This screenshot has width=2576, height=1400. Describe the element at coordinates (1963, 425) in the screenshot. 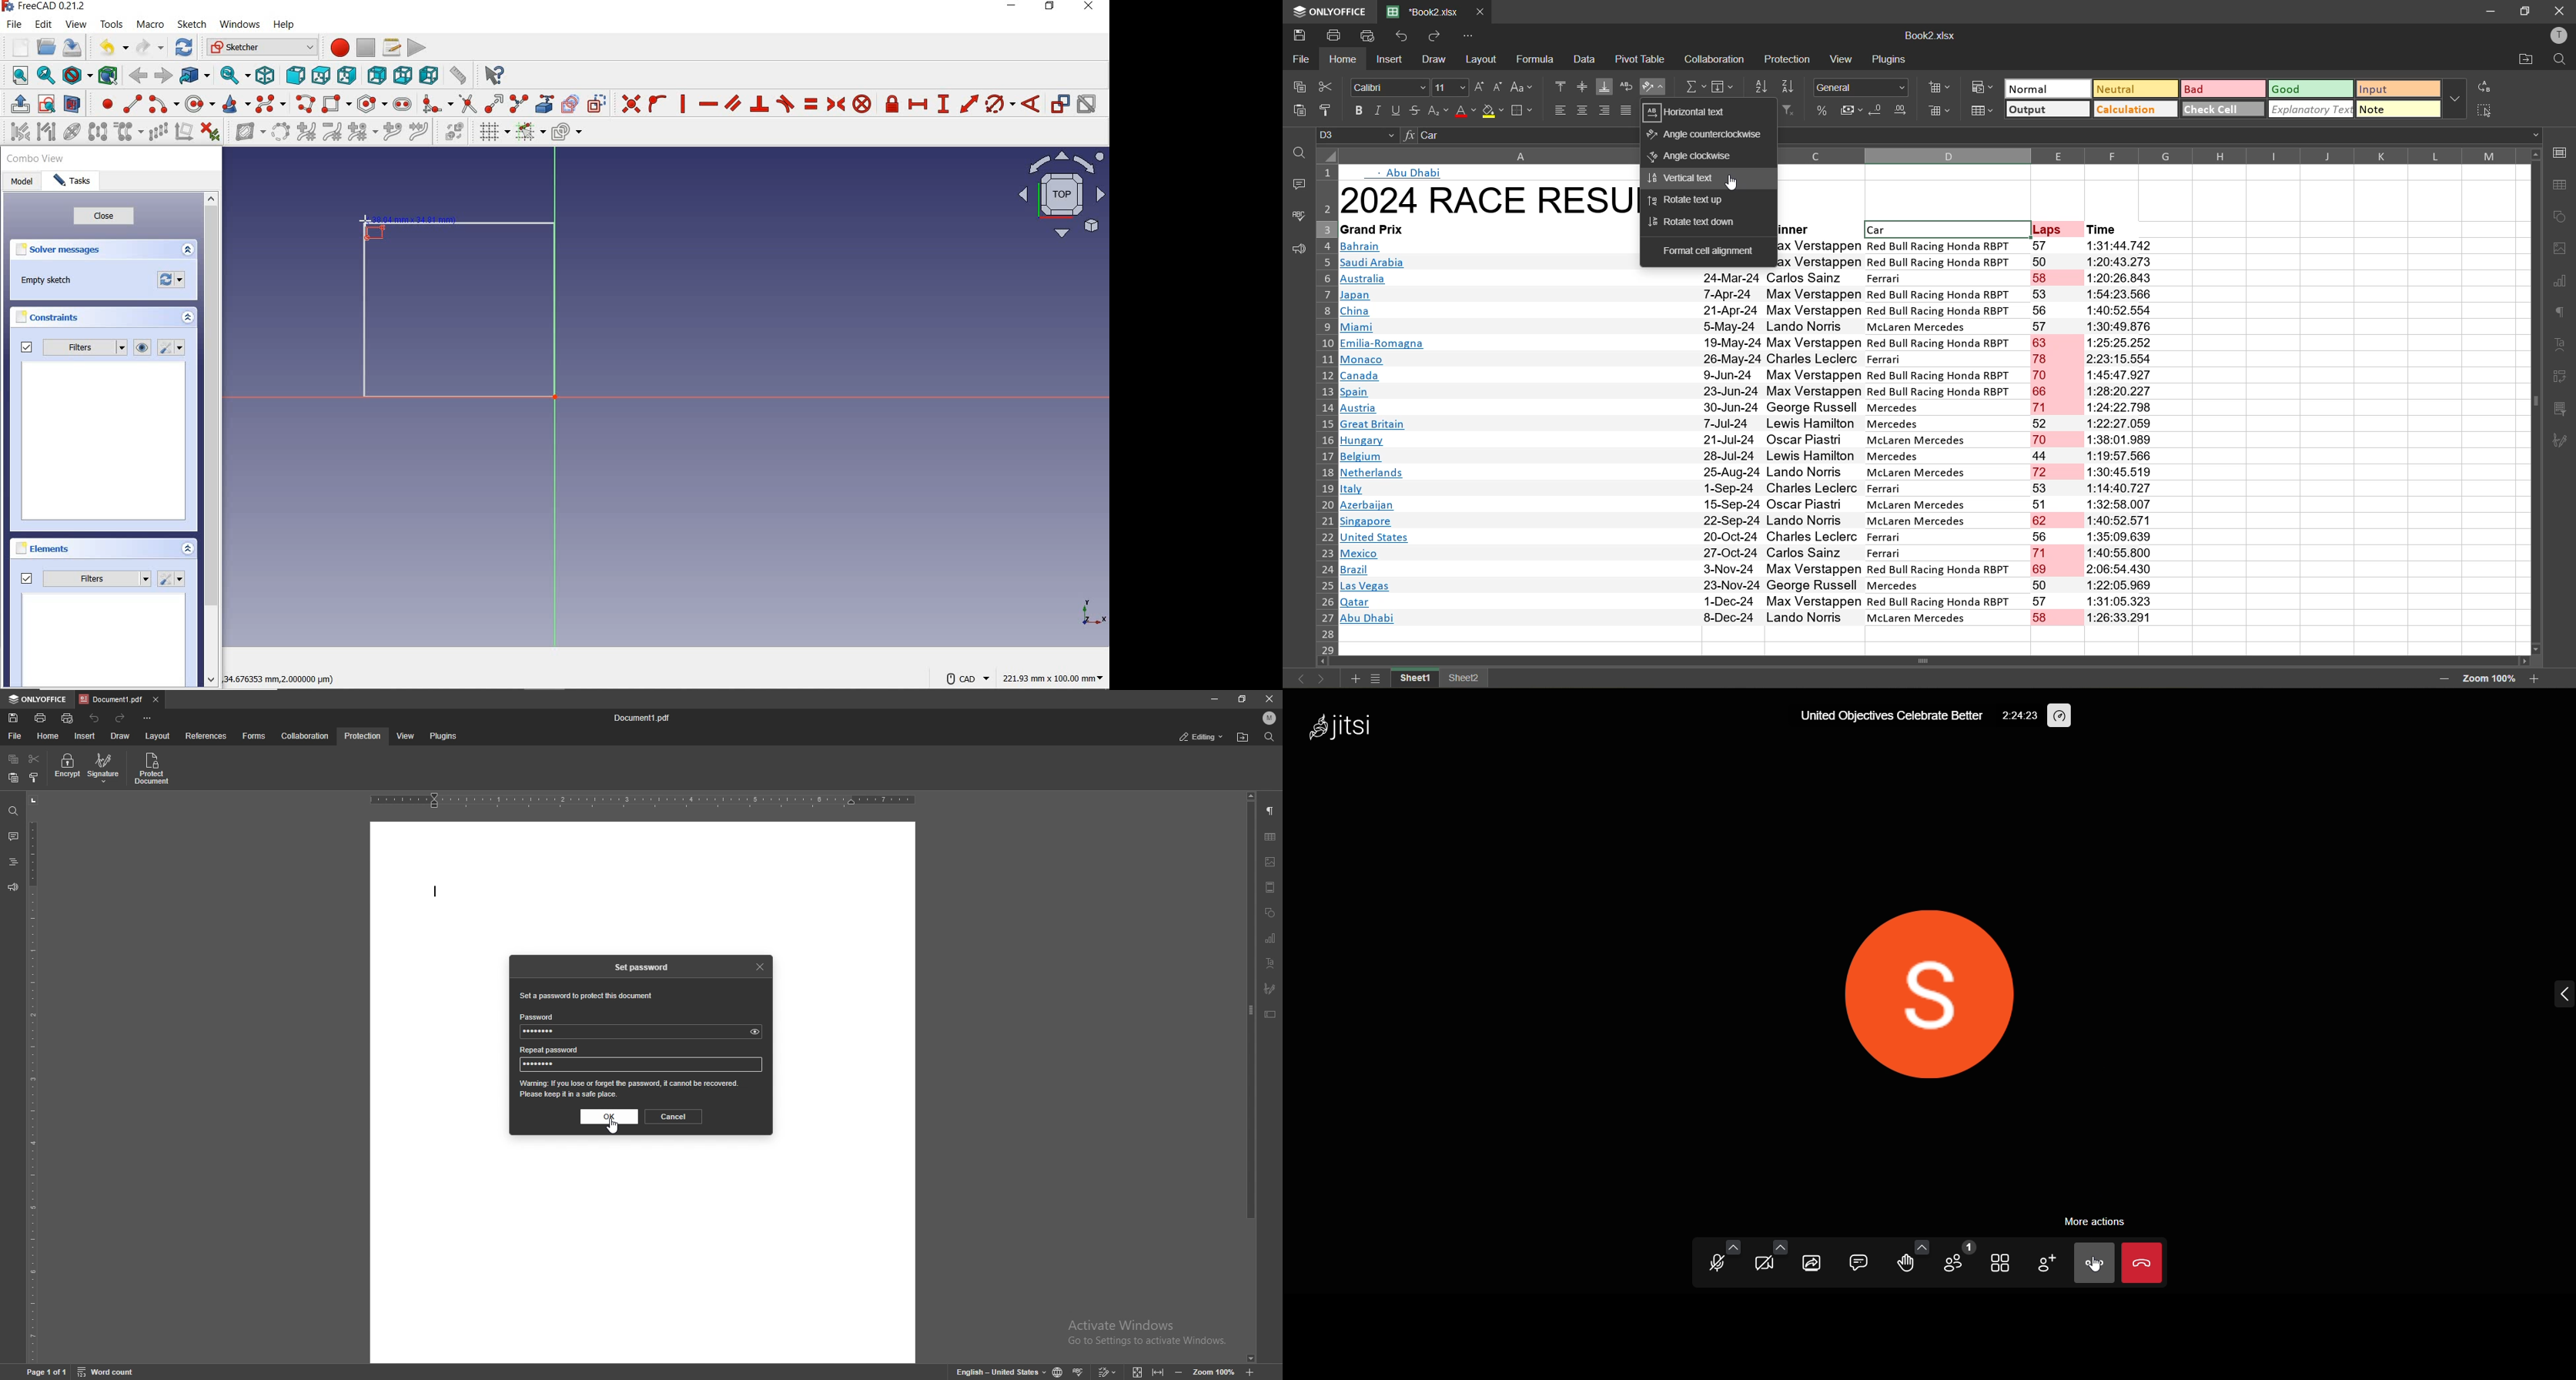

I see `Data` at that location.